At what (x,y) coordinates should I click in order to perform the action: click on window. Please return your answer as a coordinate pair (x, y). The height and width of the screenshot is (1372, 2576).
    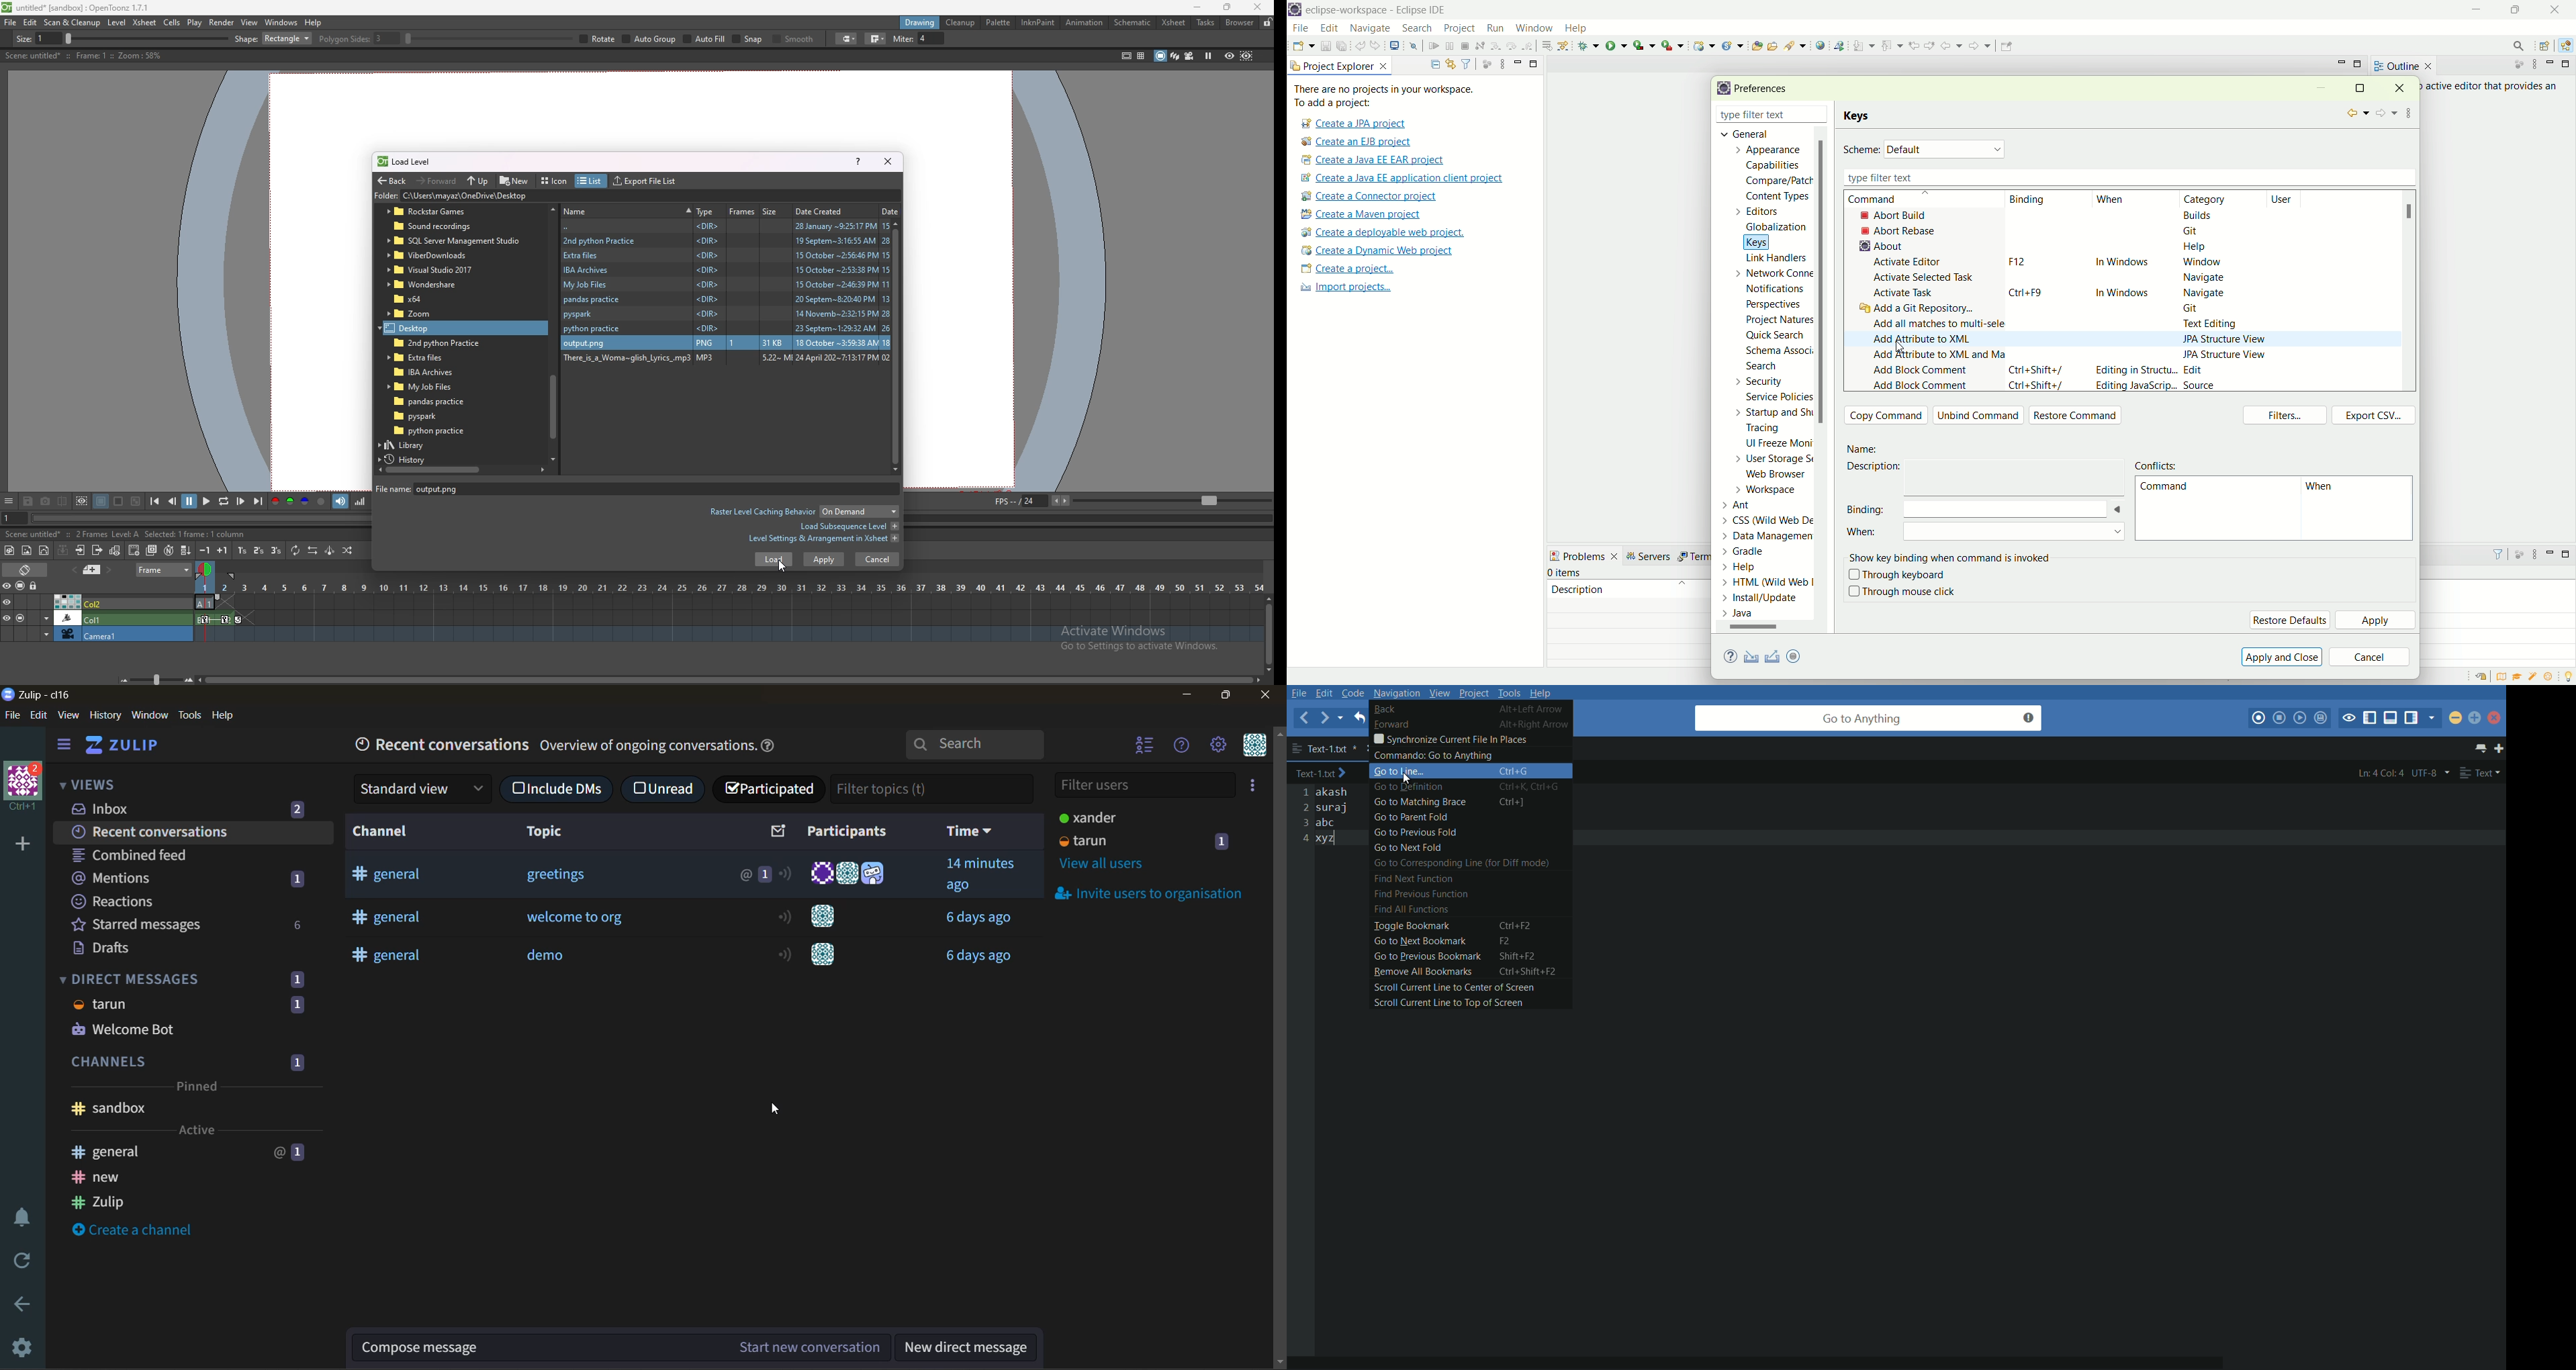
    Looking at the image, I should click on (1533, 25).